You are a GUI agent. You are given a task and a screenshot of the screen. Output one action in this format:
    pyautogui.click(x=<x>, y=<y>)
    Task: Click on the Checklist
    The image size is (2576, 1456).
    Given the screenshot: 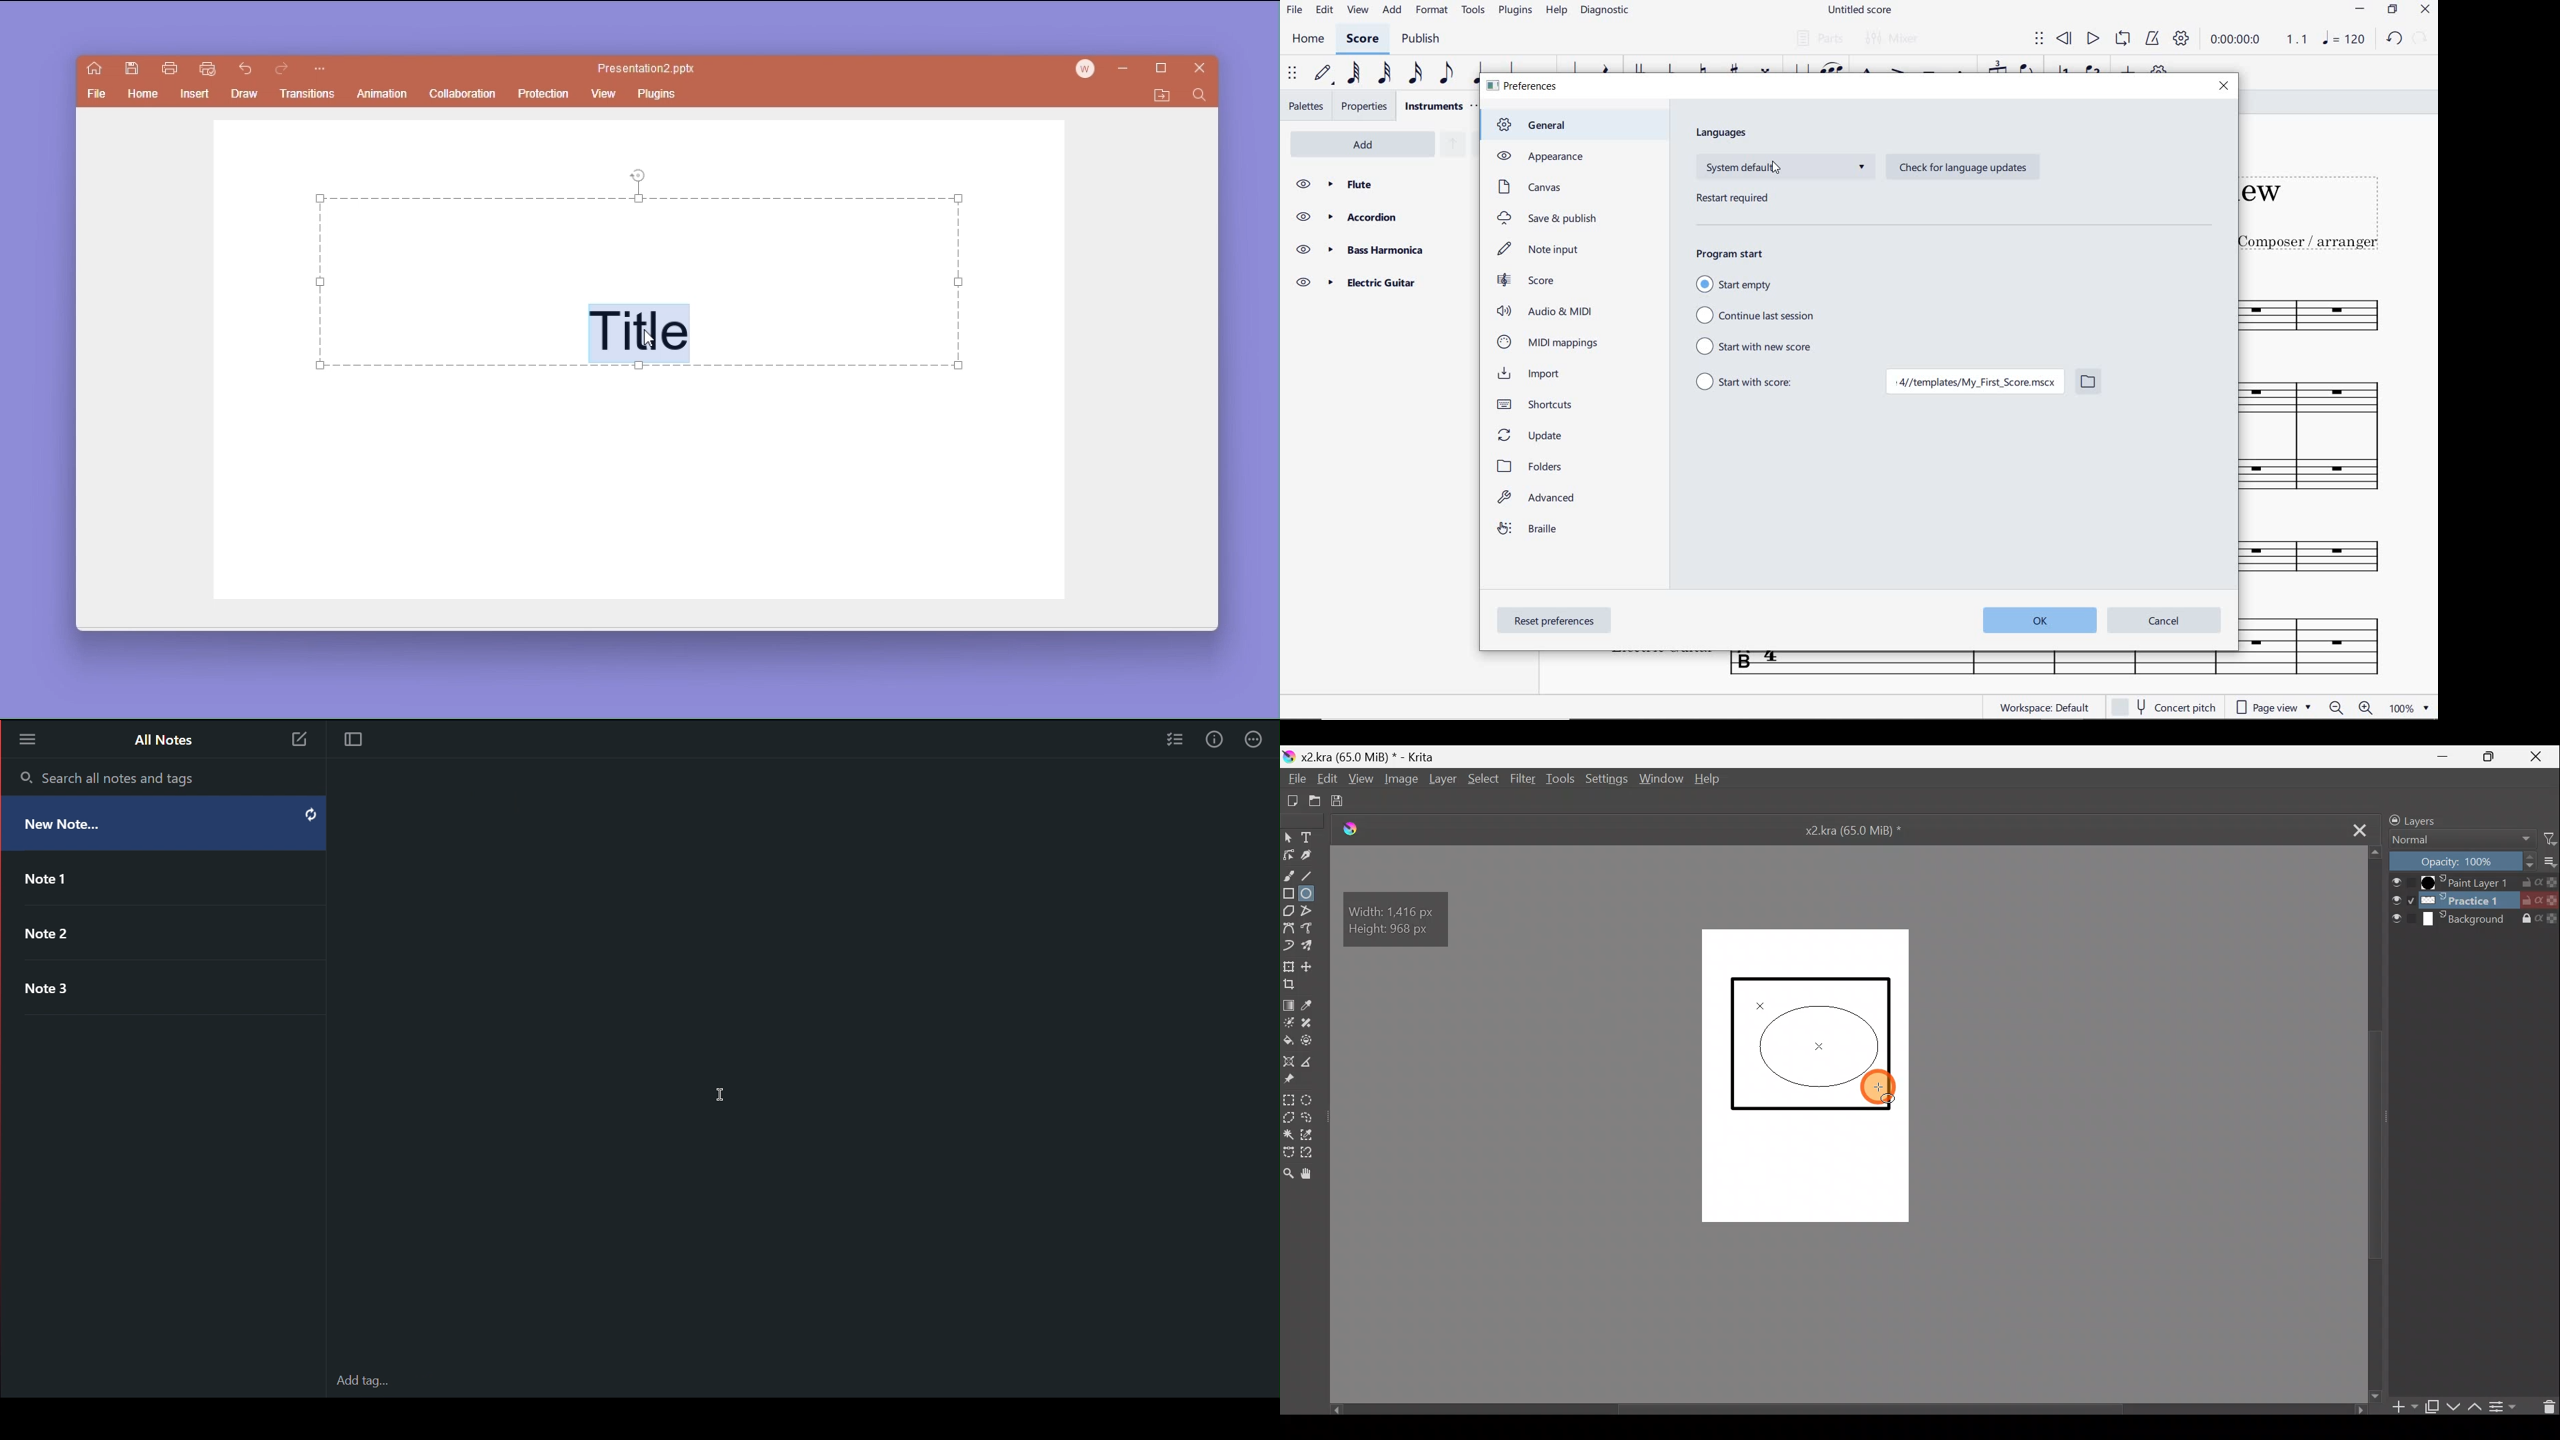 What is the action you would take?
    pyautogui.click(x=1170, y=739)
    